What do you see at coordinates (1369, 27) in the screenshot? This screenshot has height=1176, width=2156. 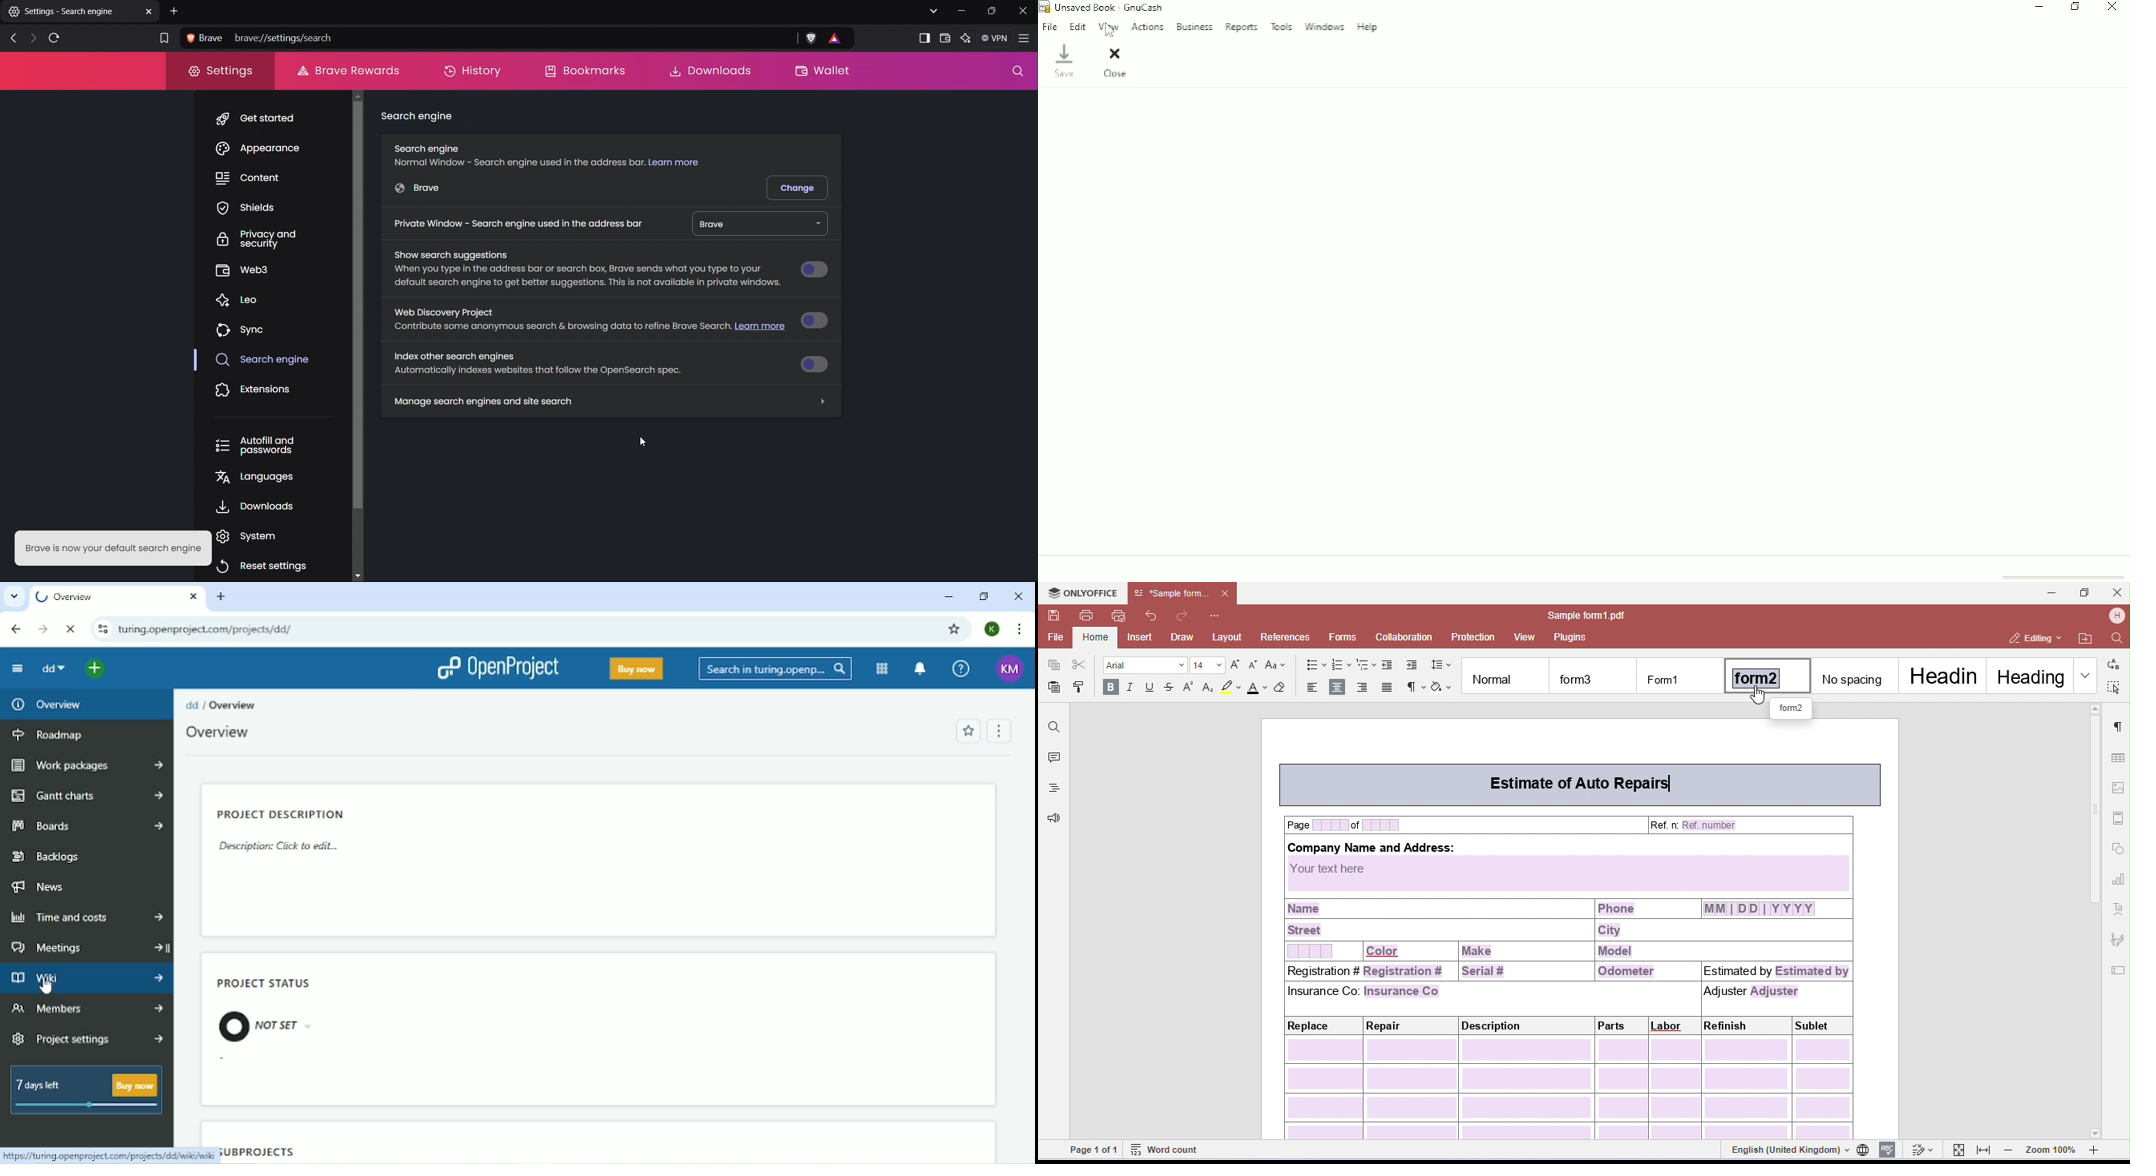 I see `Help` at bounding box center [1369, 27].